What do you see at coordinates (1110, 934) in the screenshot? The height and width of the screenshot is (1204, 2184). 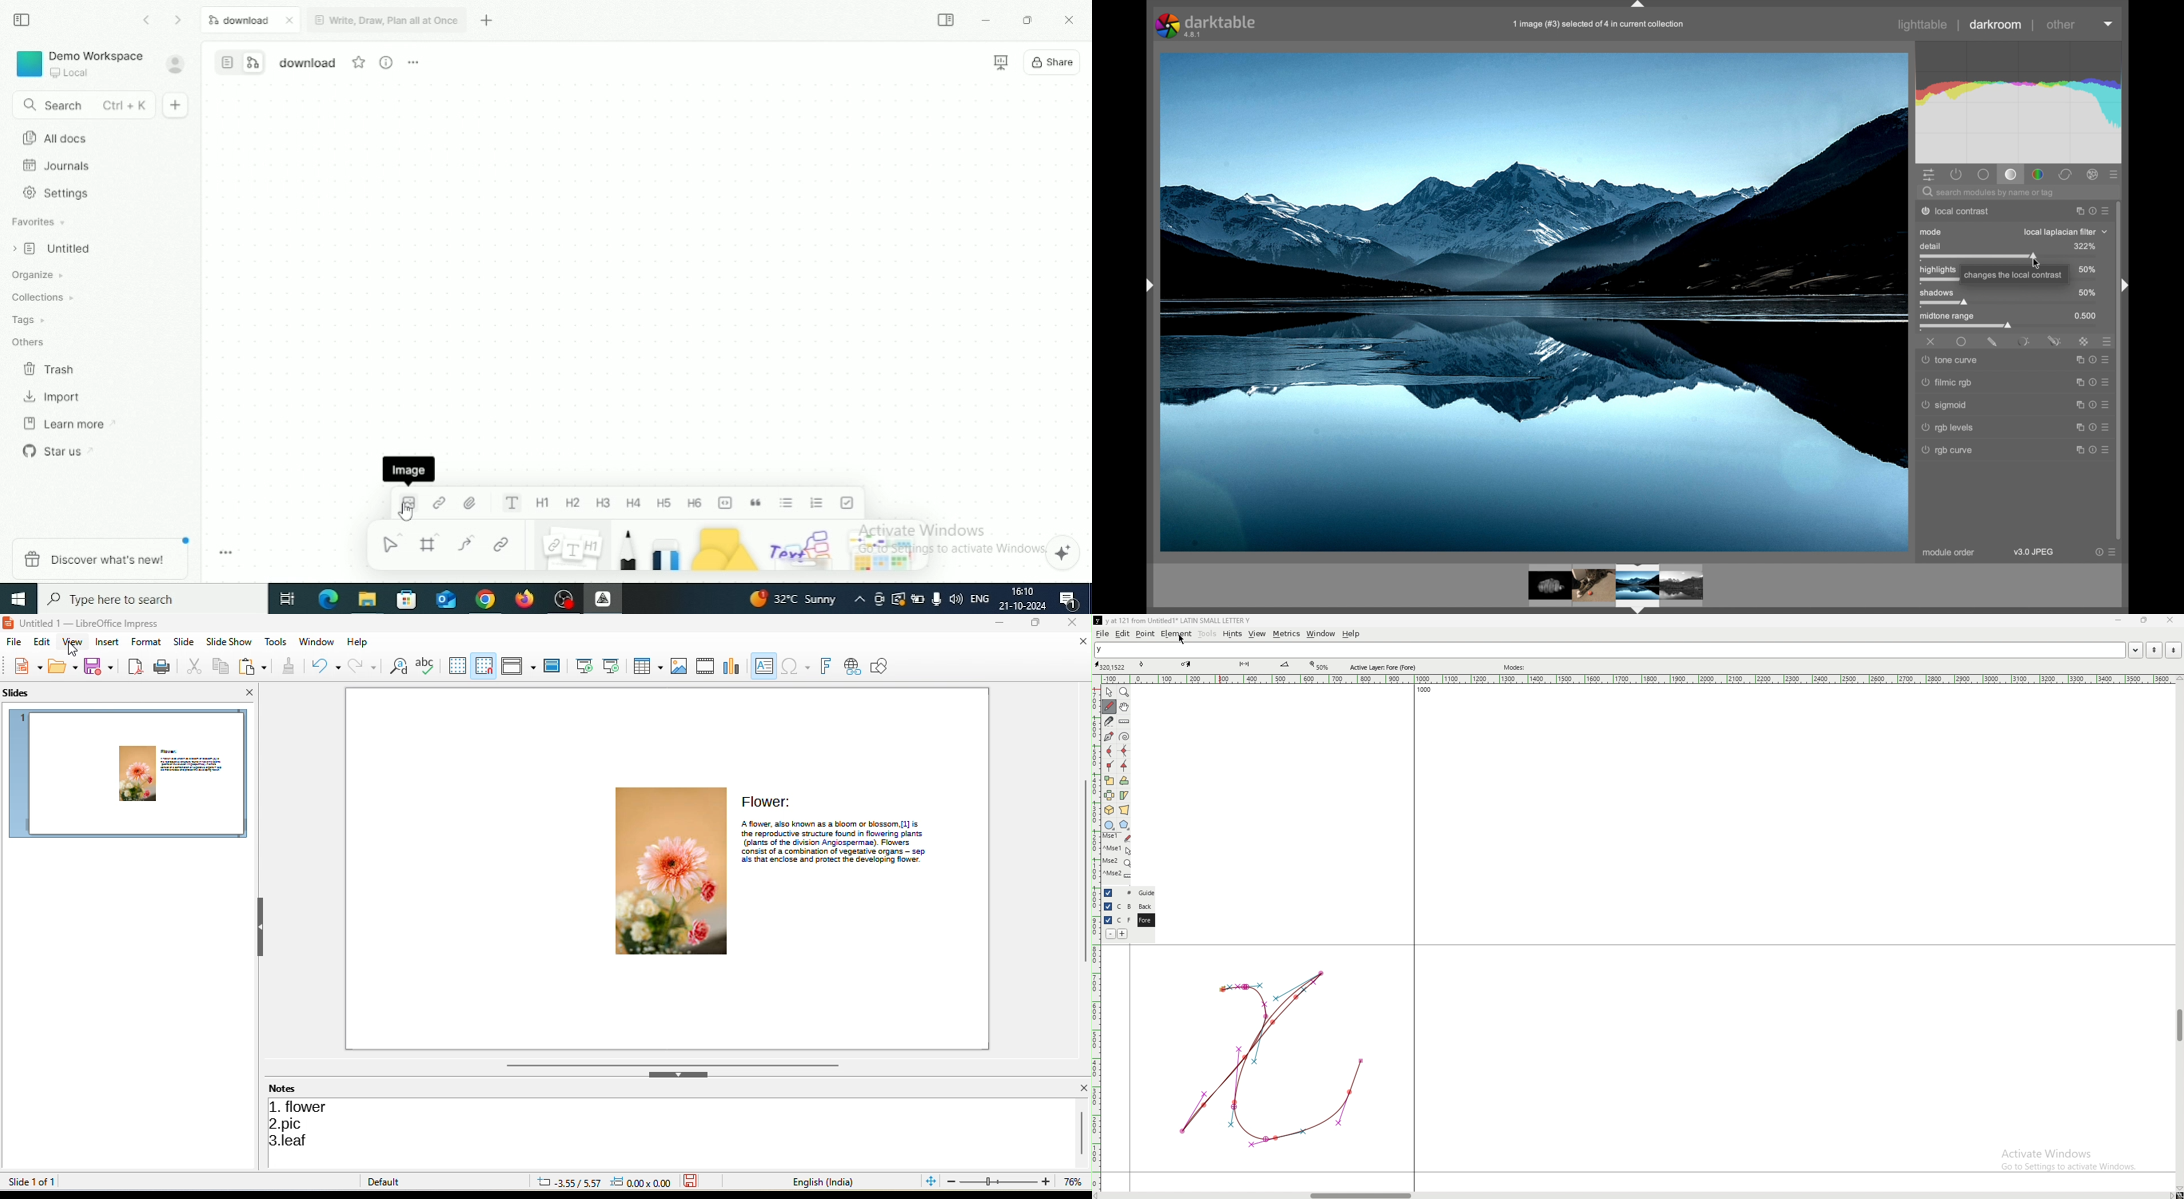 I see `remove layer` at bounding box center [1110, 934].